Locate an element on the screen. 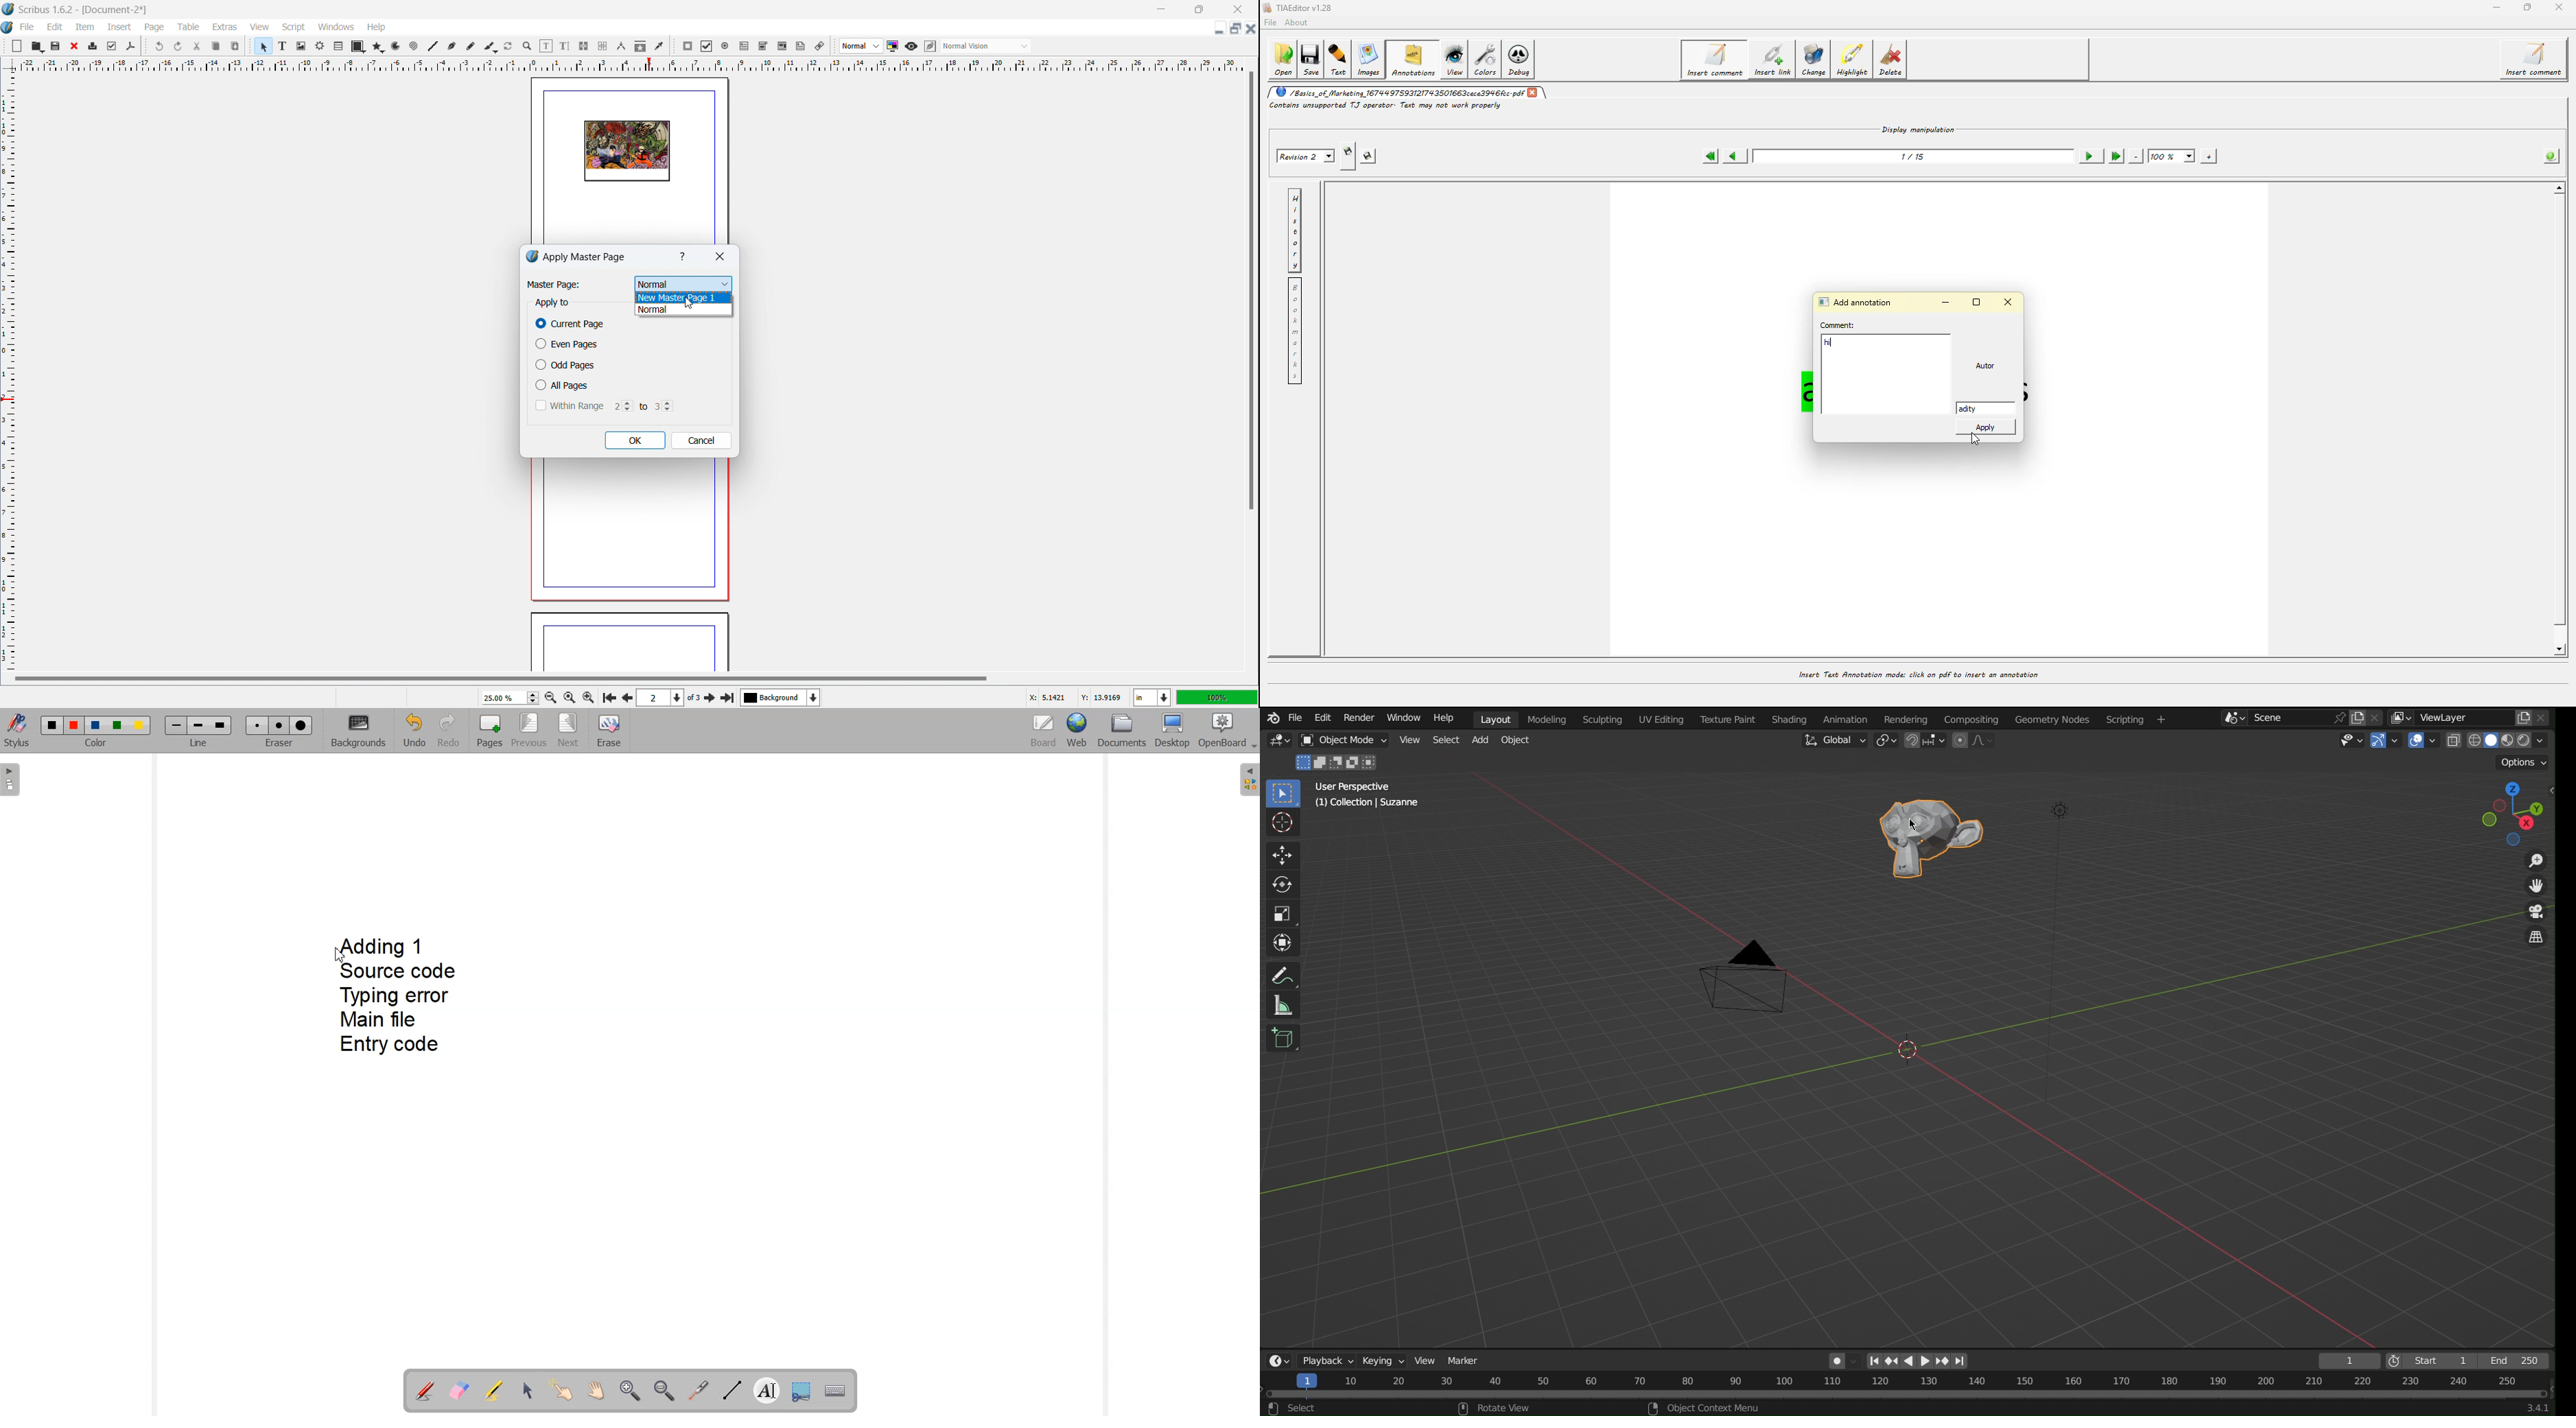 Image resolution: width=2576 pixels, height=1428 pixels. Scribus 1.6.2- [Document-2] is located at coordinates (85, 9).